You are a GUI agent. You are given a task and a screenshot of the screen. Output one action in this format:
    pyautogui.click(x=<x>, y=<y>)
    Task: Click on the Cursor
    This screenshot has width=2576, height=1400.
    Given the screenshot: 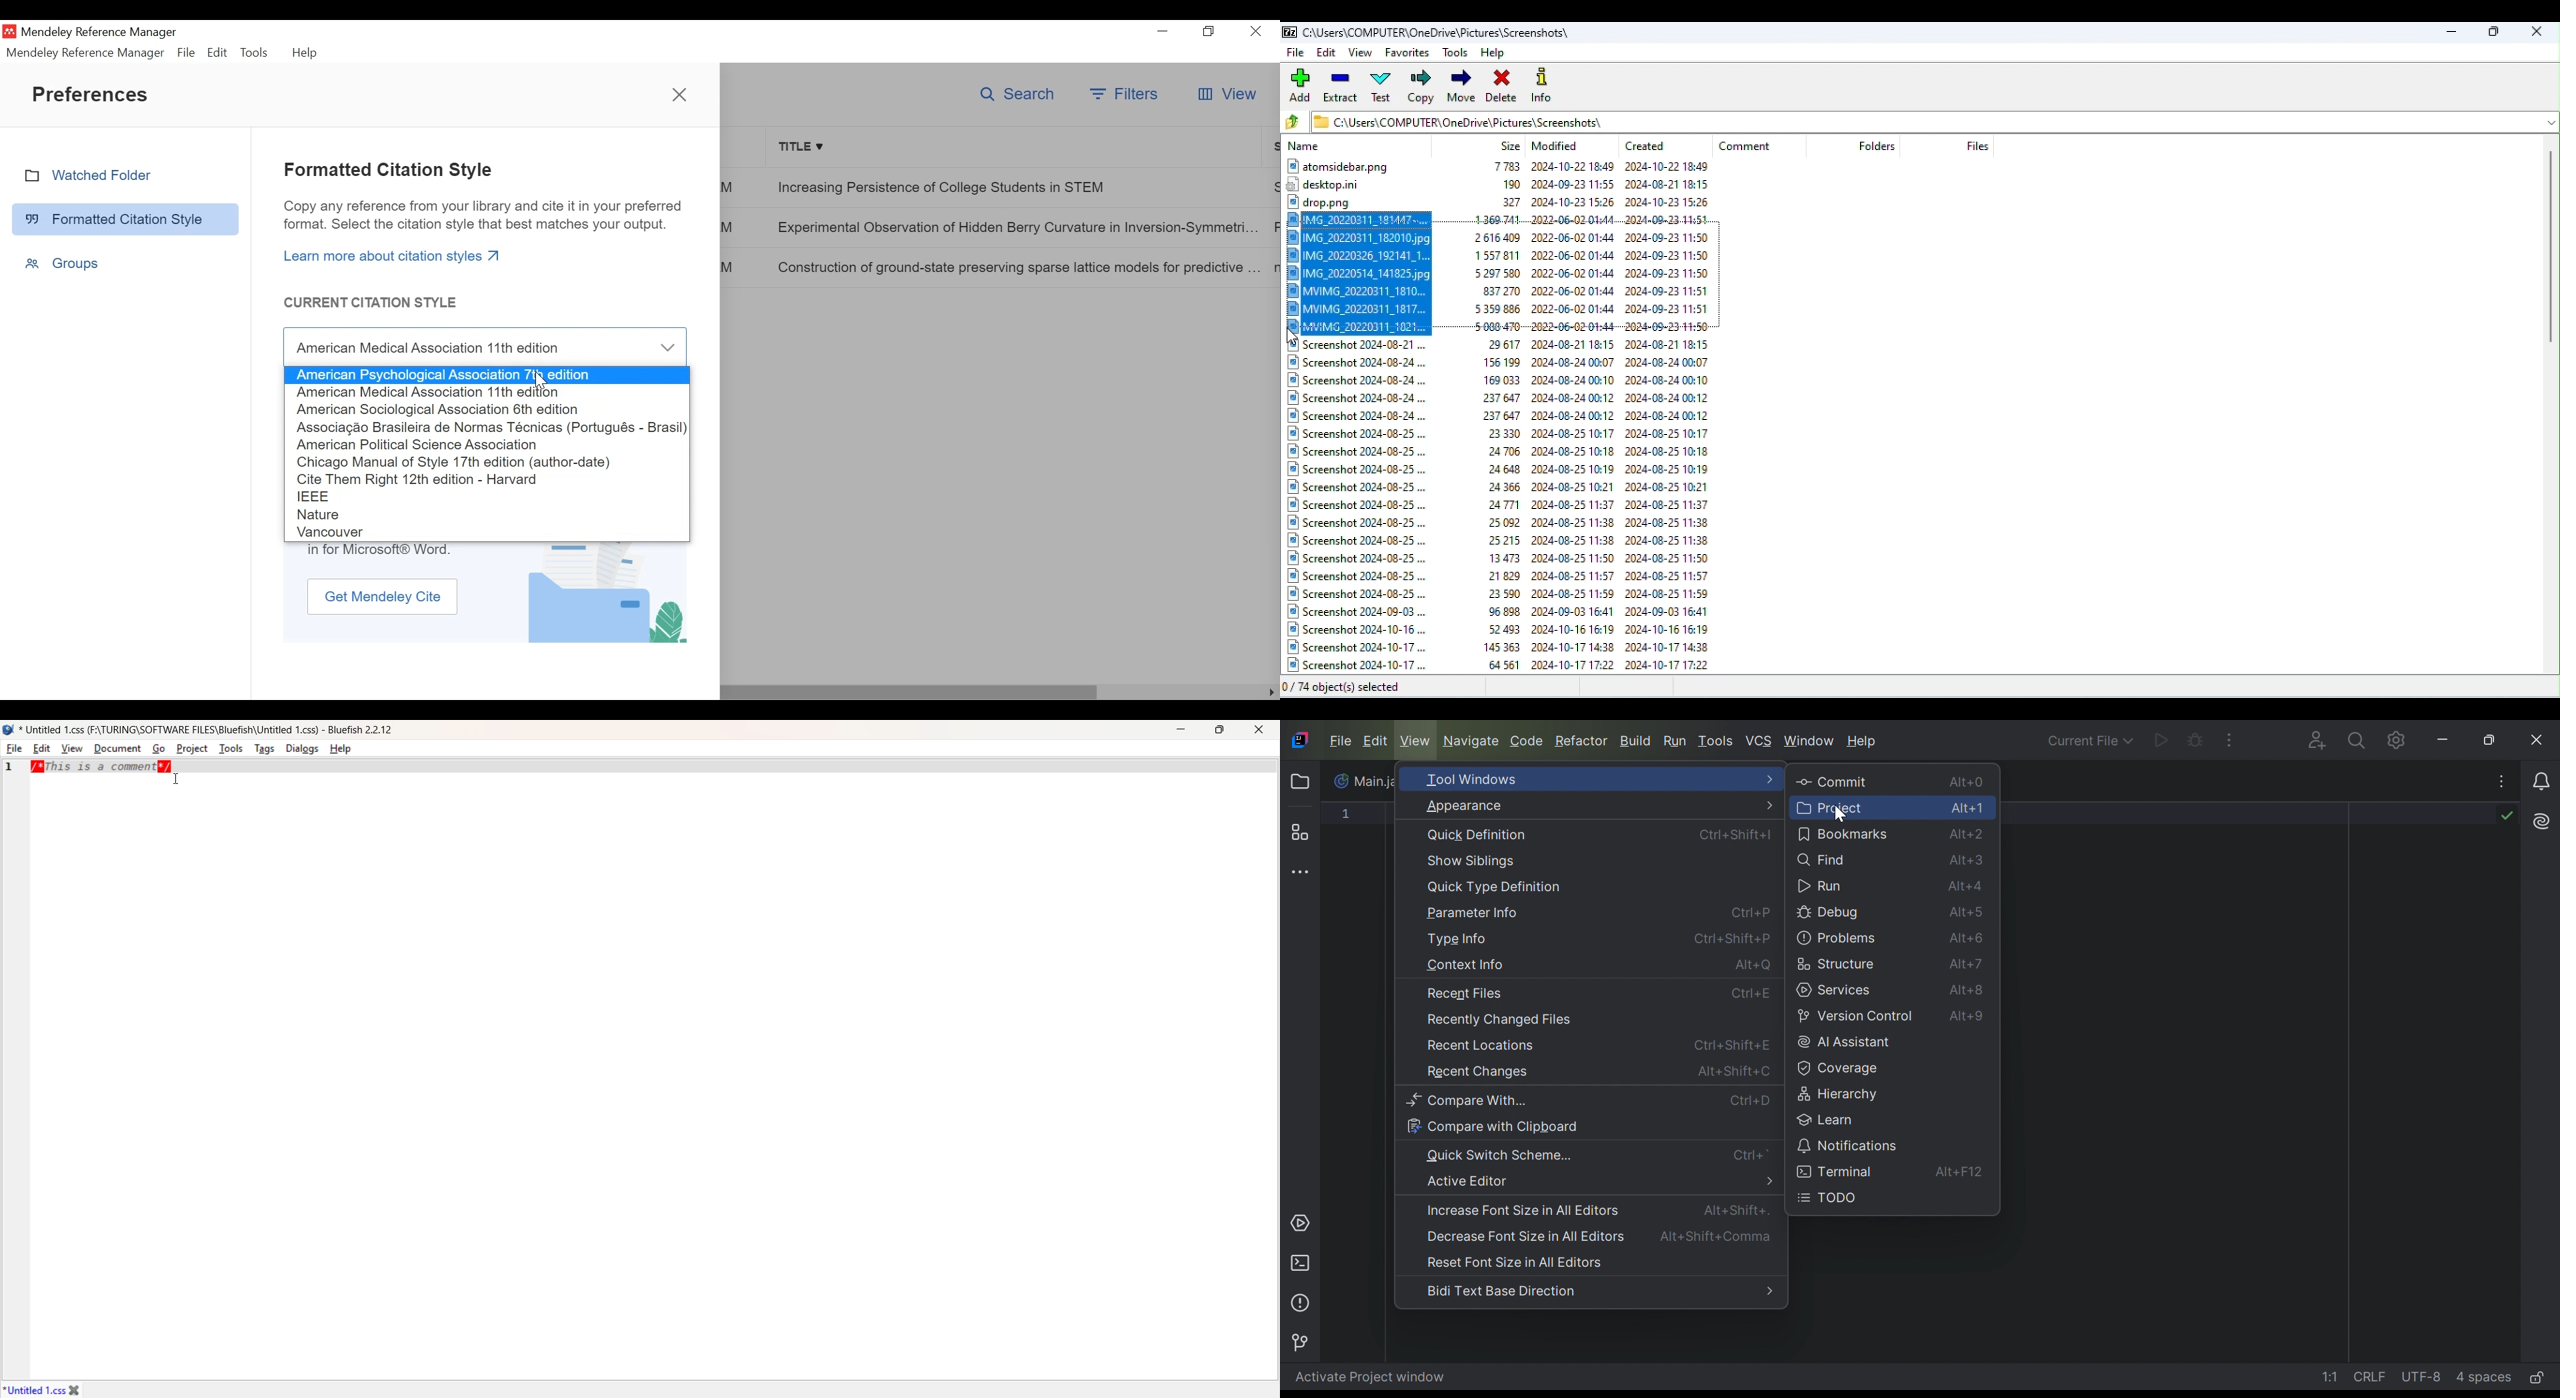 What is the action you would take?
    pyautogui.click(x=179, y=781)
    